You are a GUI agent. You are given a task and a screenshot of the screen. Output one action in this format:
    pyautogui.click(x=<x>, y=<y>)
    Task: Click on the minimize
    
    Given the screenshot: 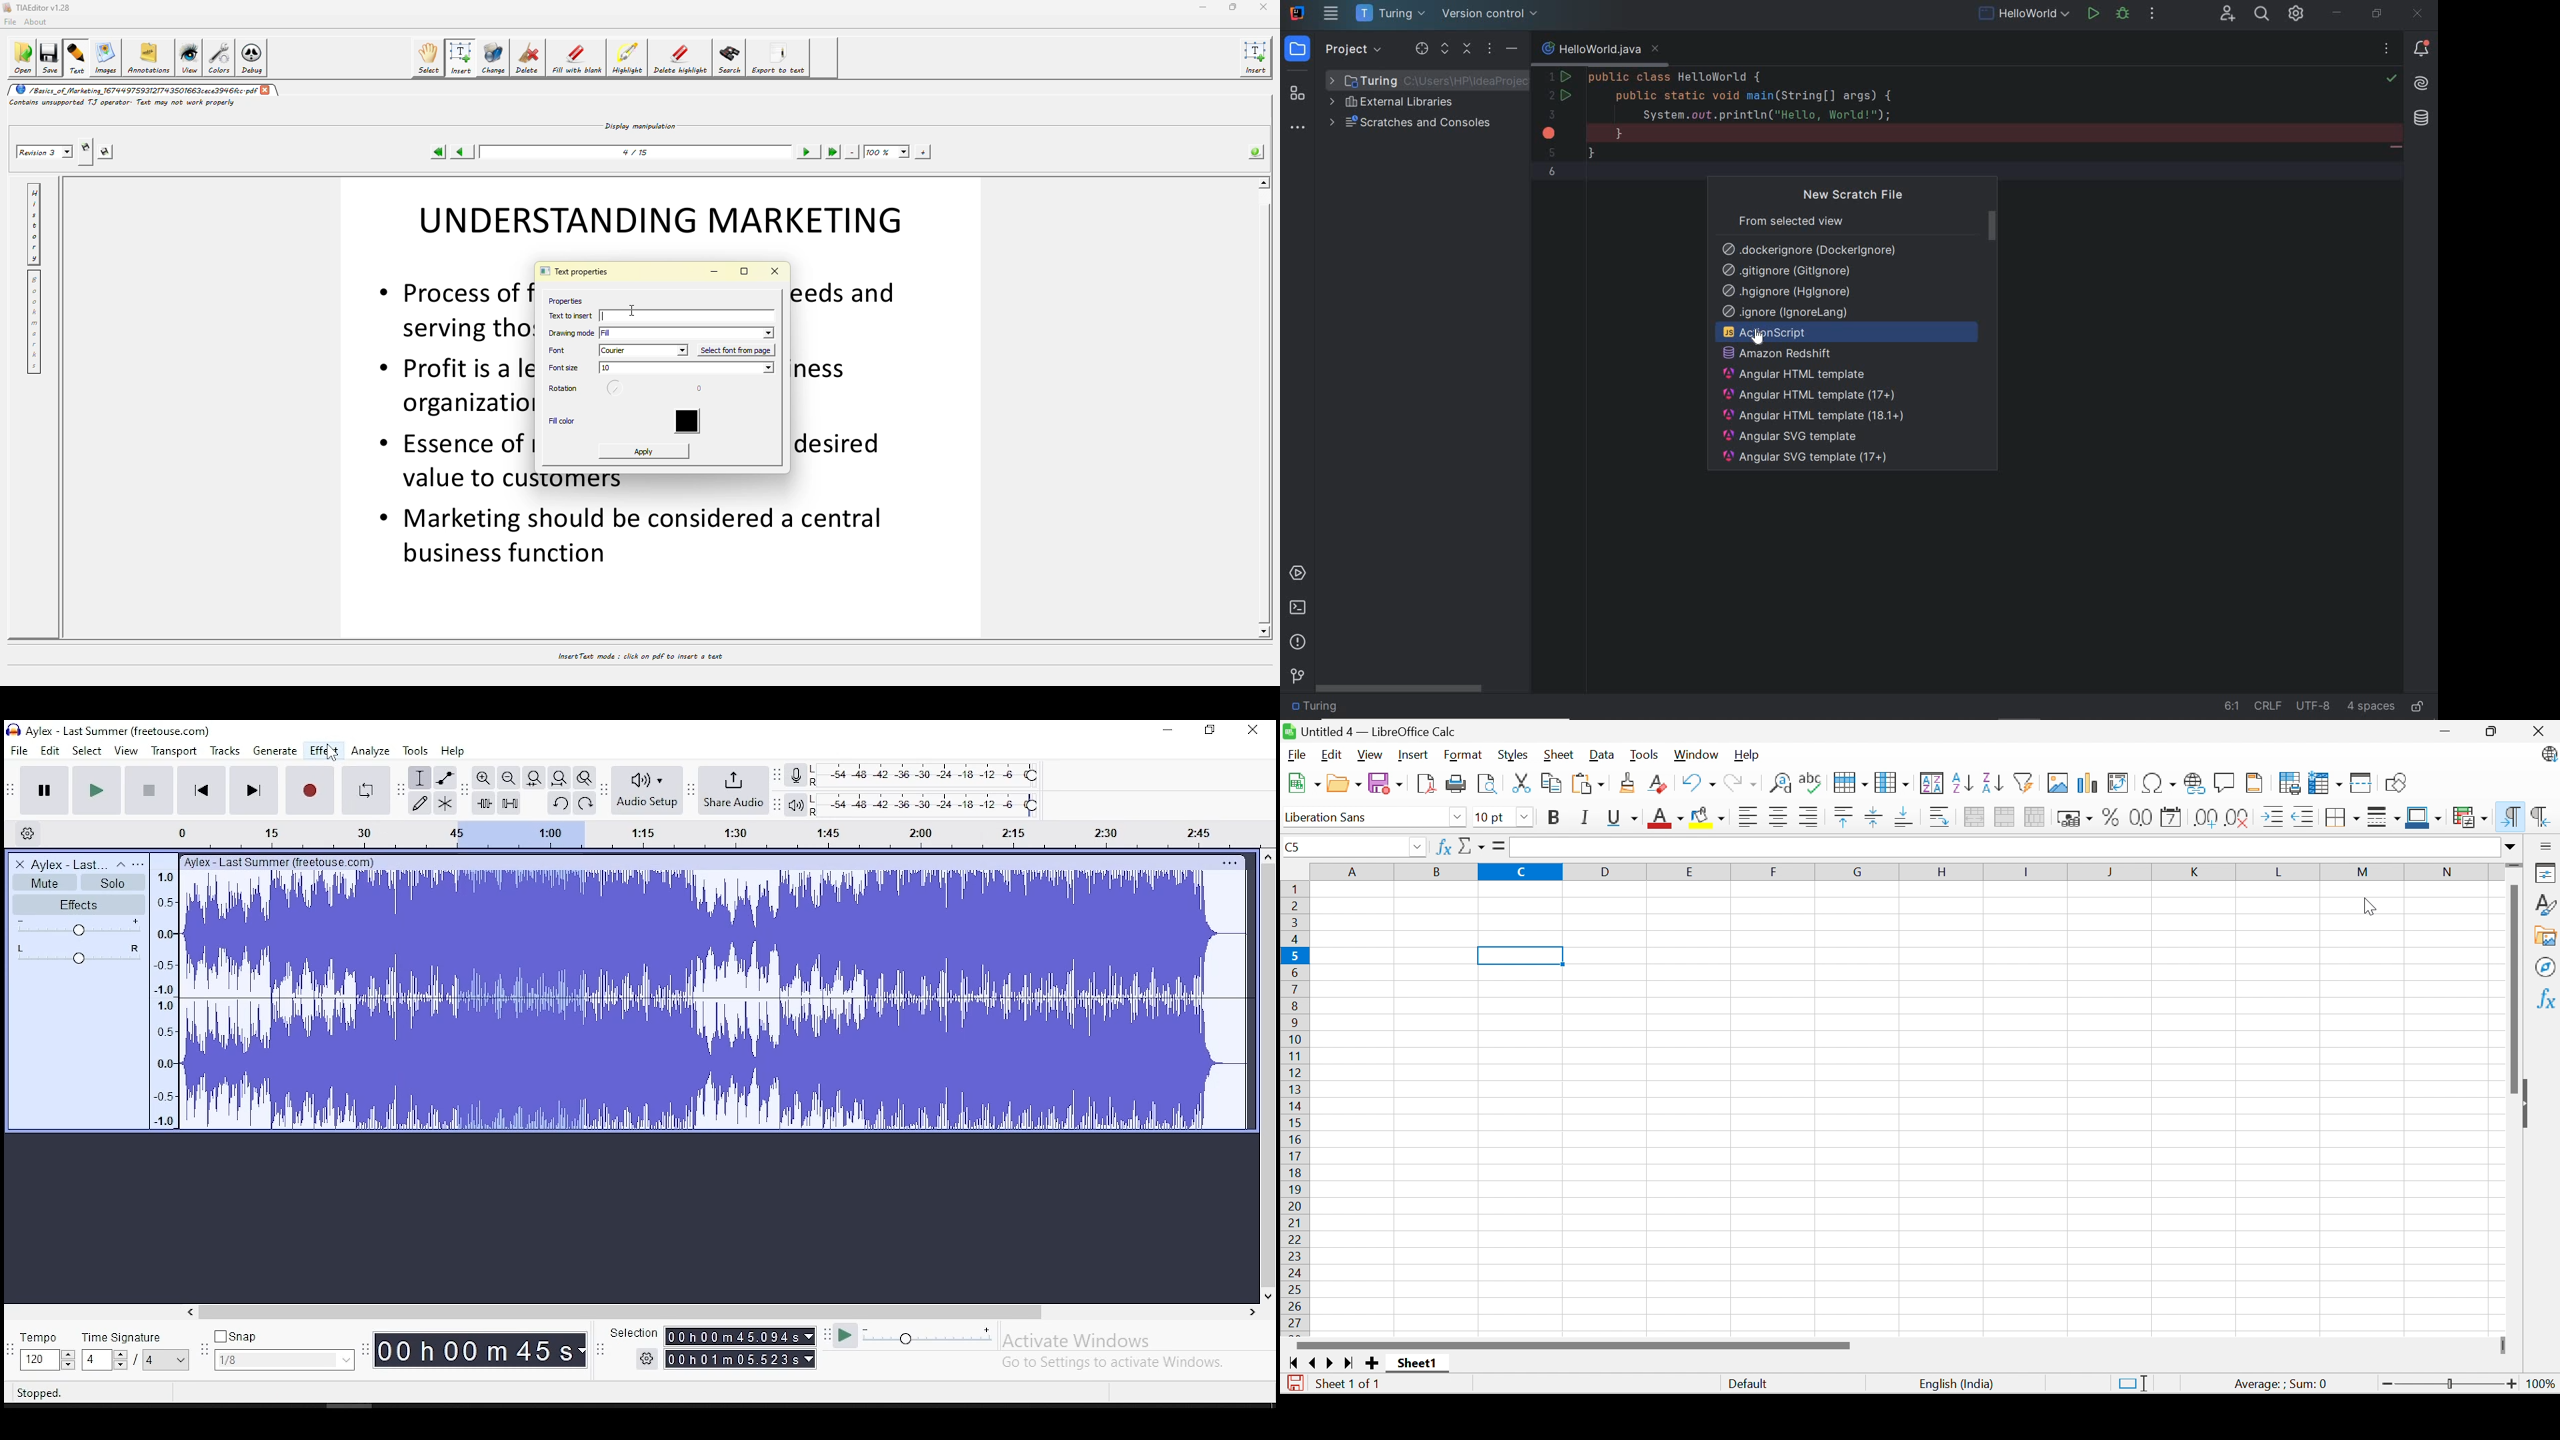 What is the action you would take?
    pyautogui.click(x=1168, y=730)
    